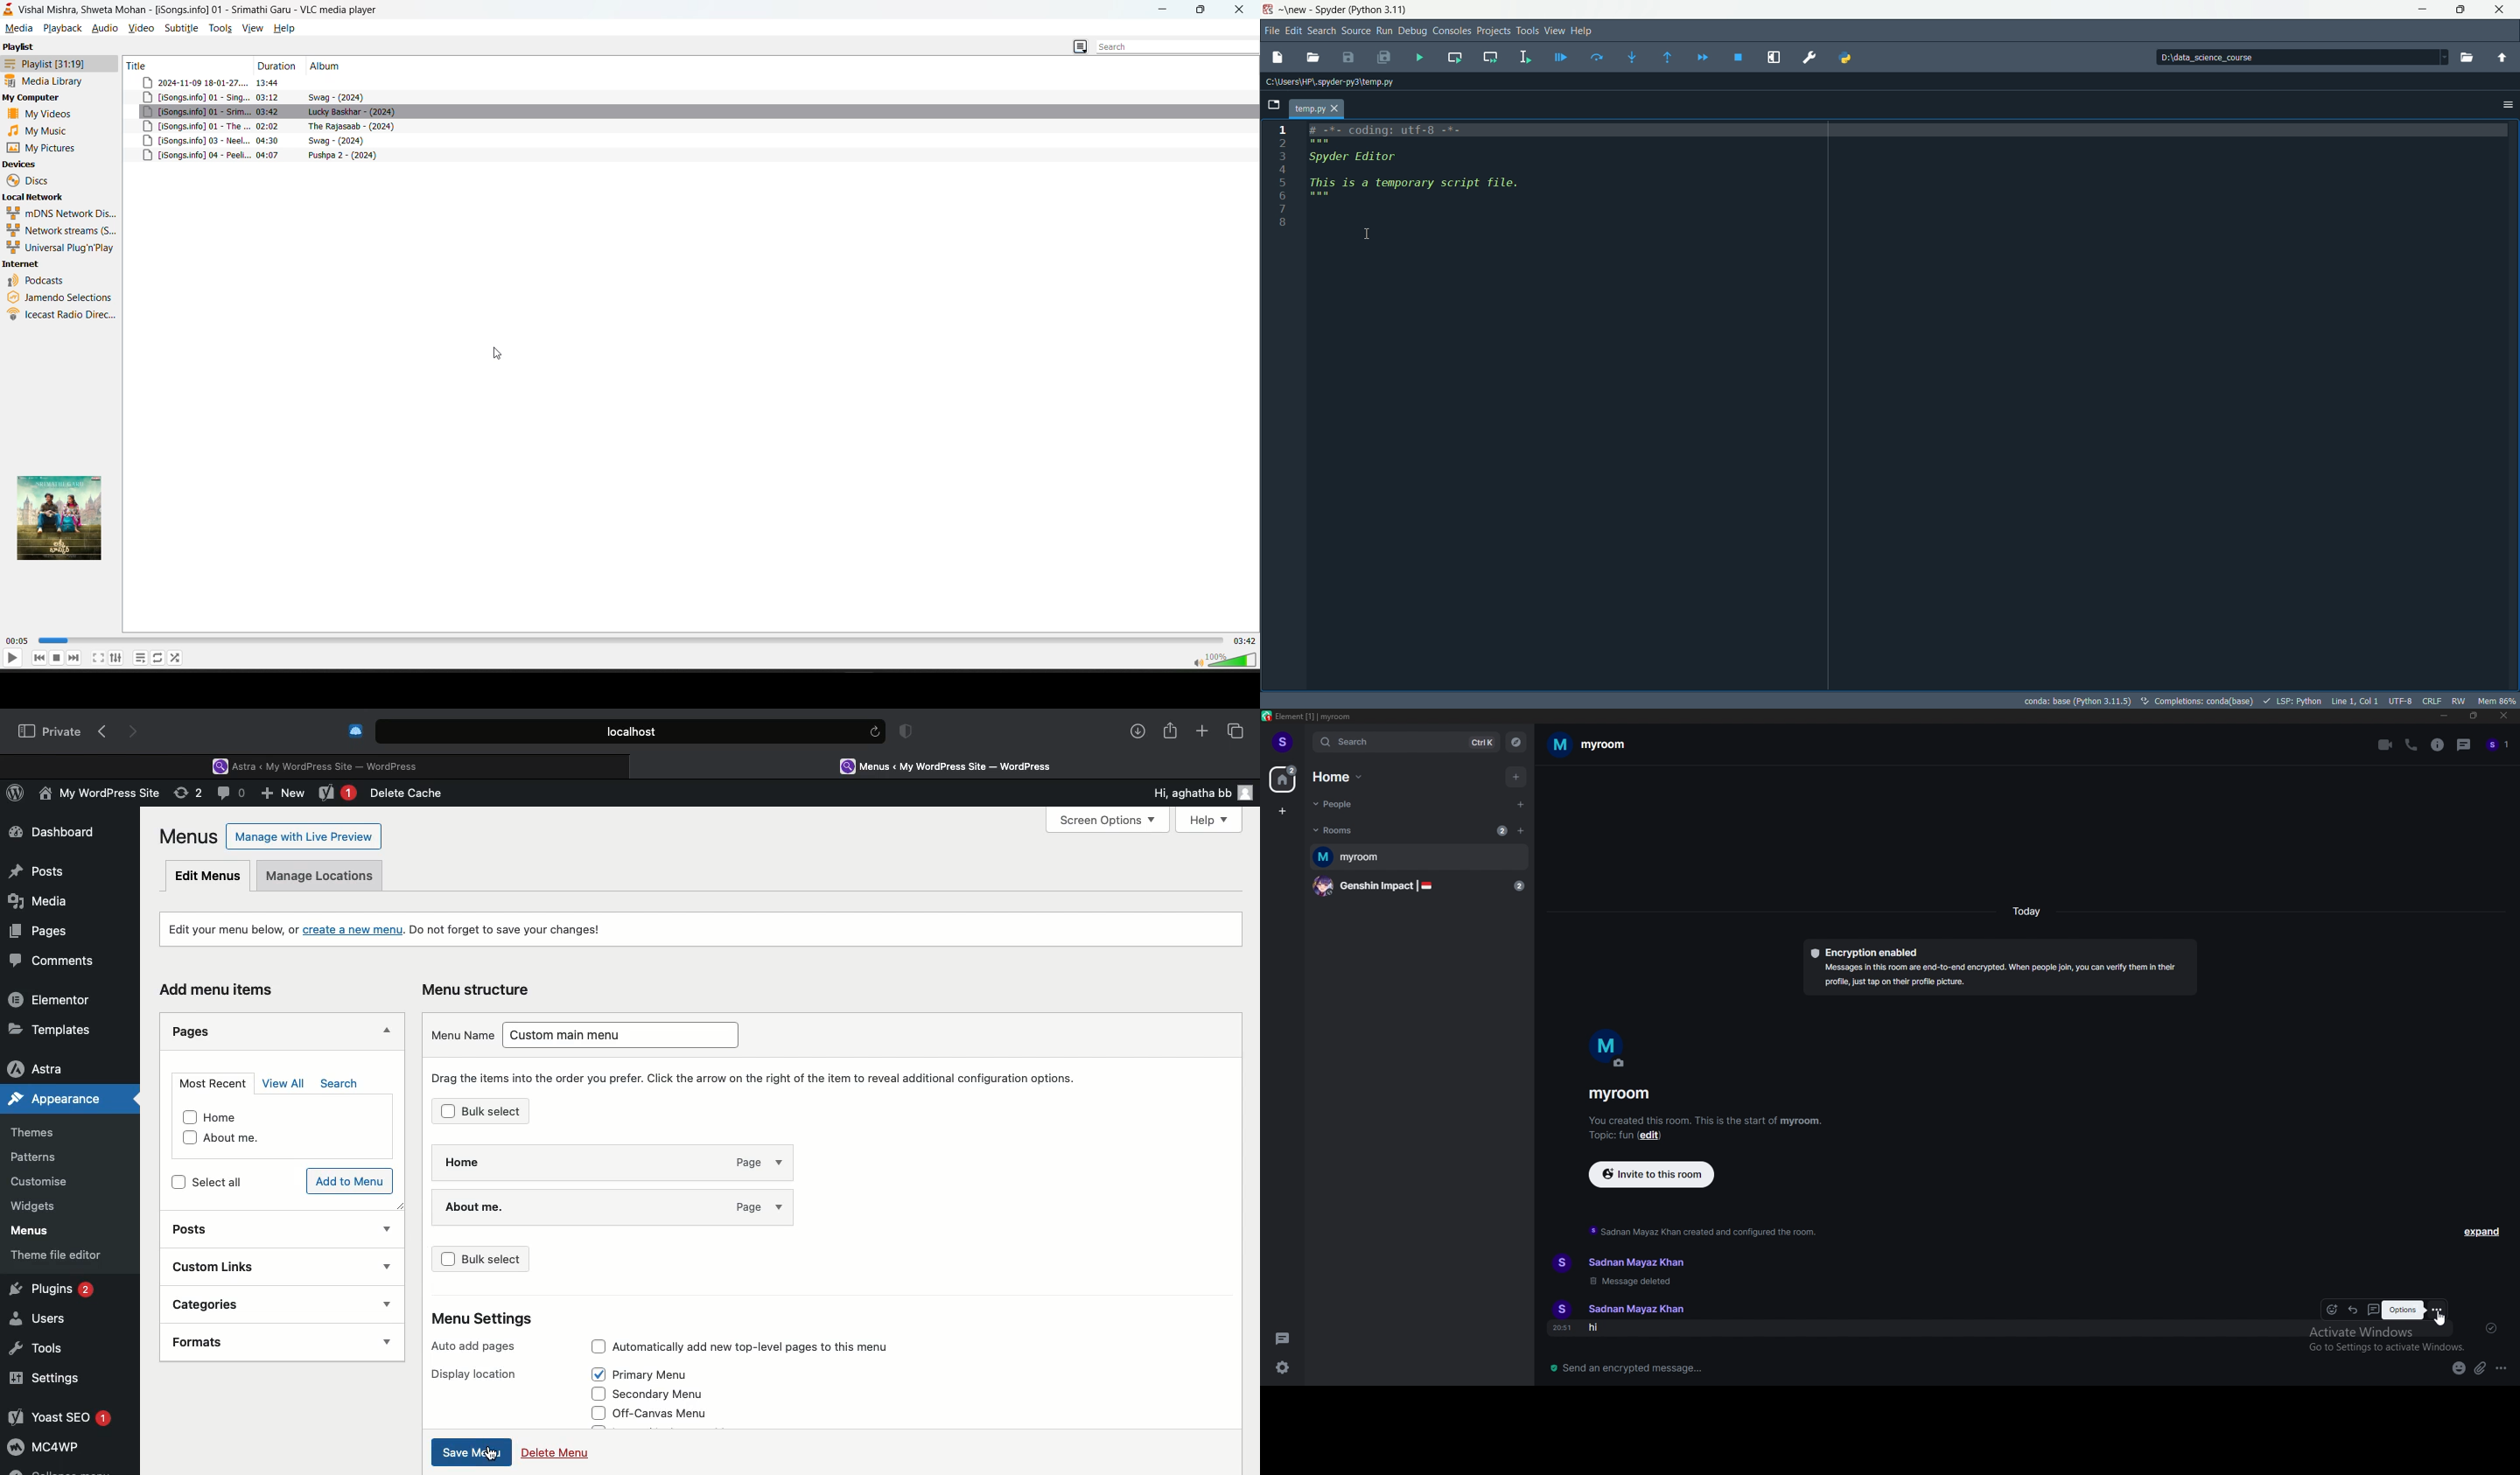 The height and width of the screenshot is (1484, 2520). Describe the element at coordinates (1339, 777) in the screenshot. I see `home` at that location.